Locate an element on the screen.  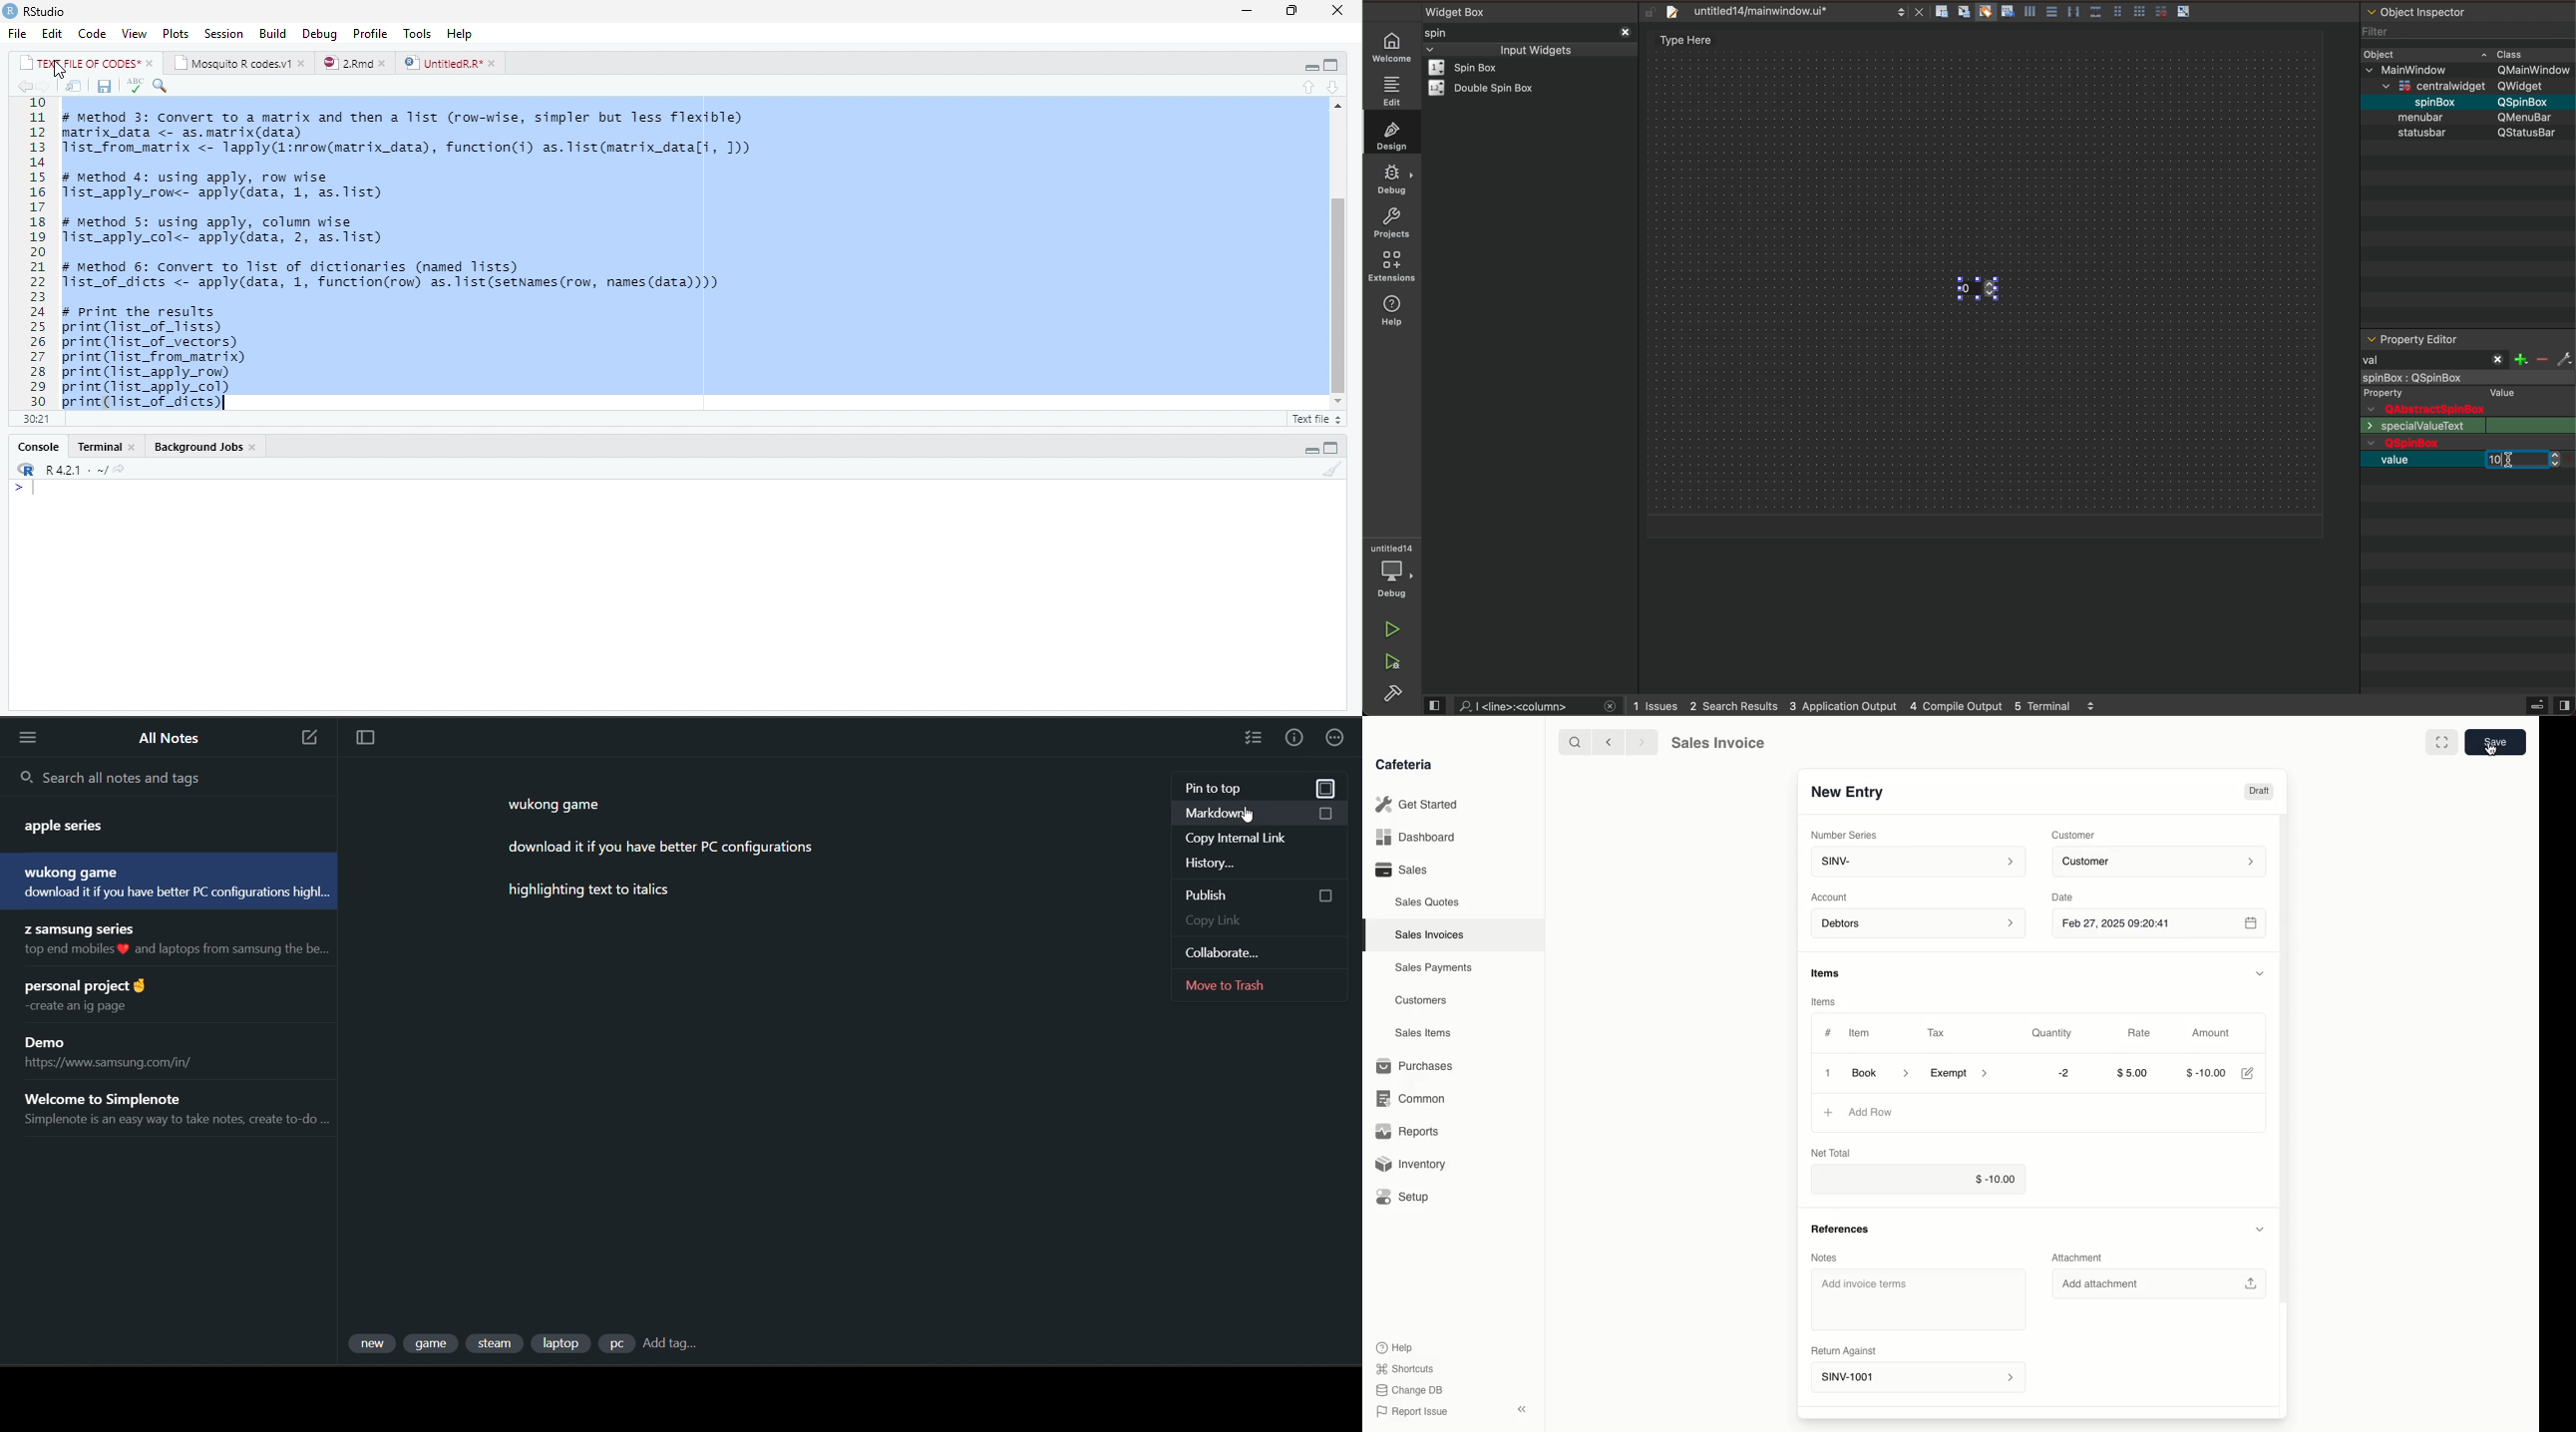
all notes is located at coordinates (175, 740).